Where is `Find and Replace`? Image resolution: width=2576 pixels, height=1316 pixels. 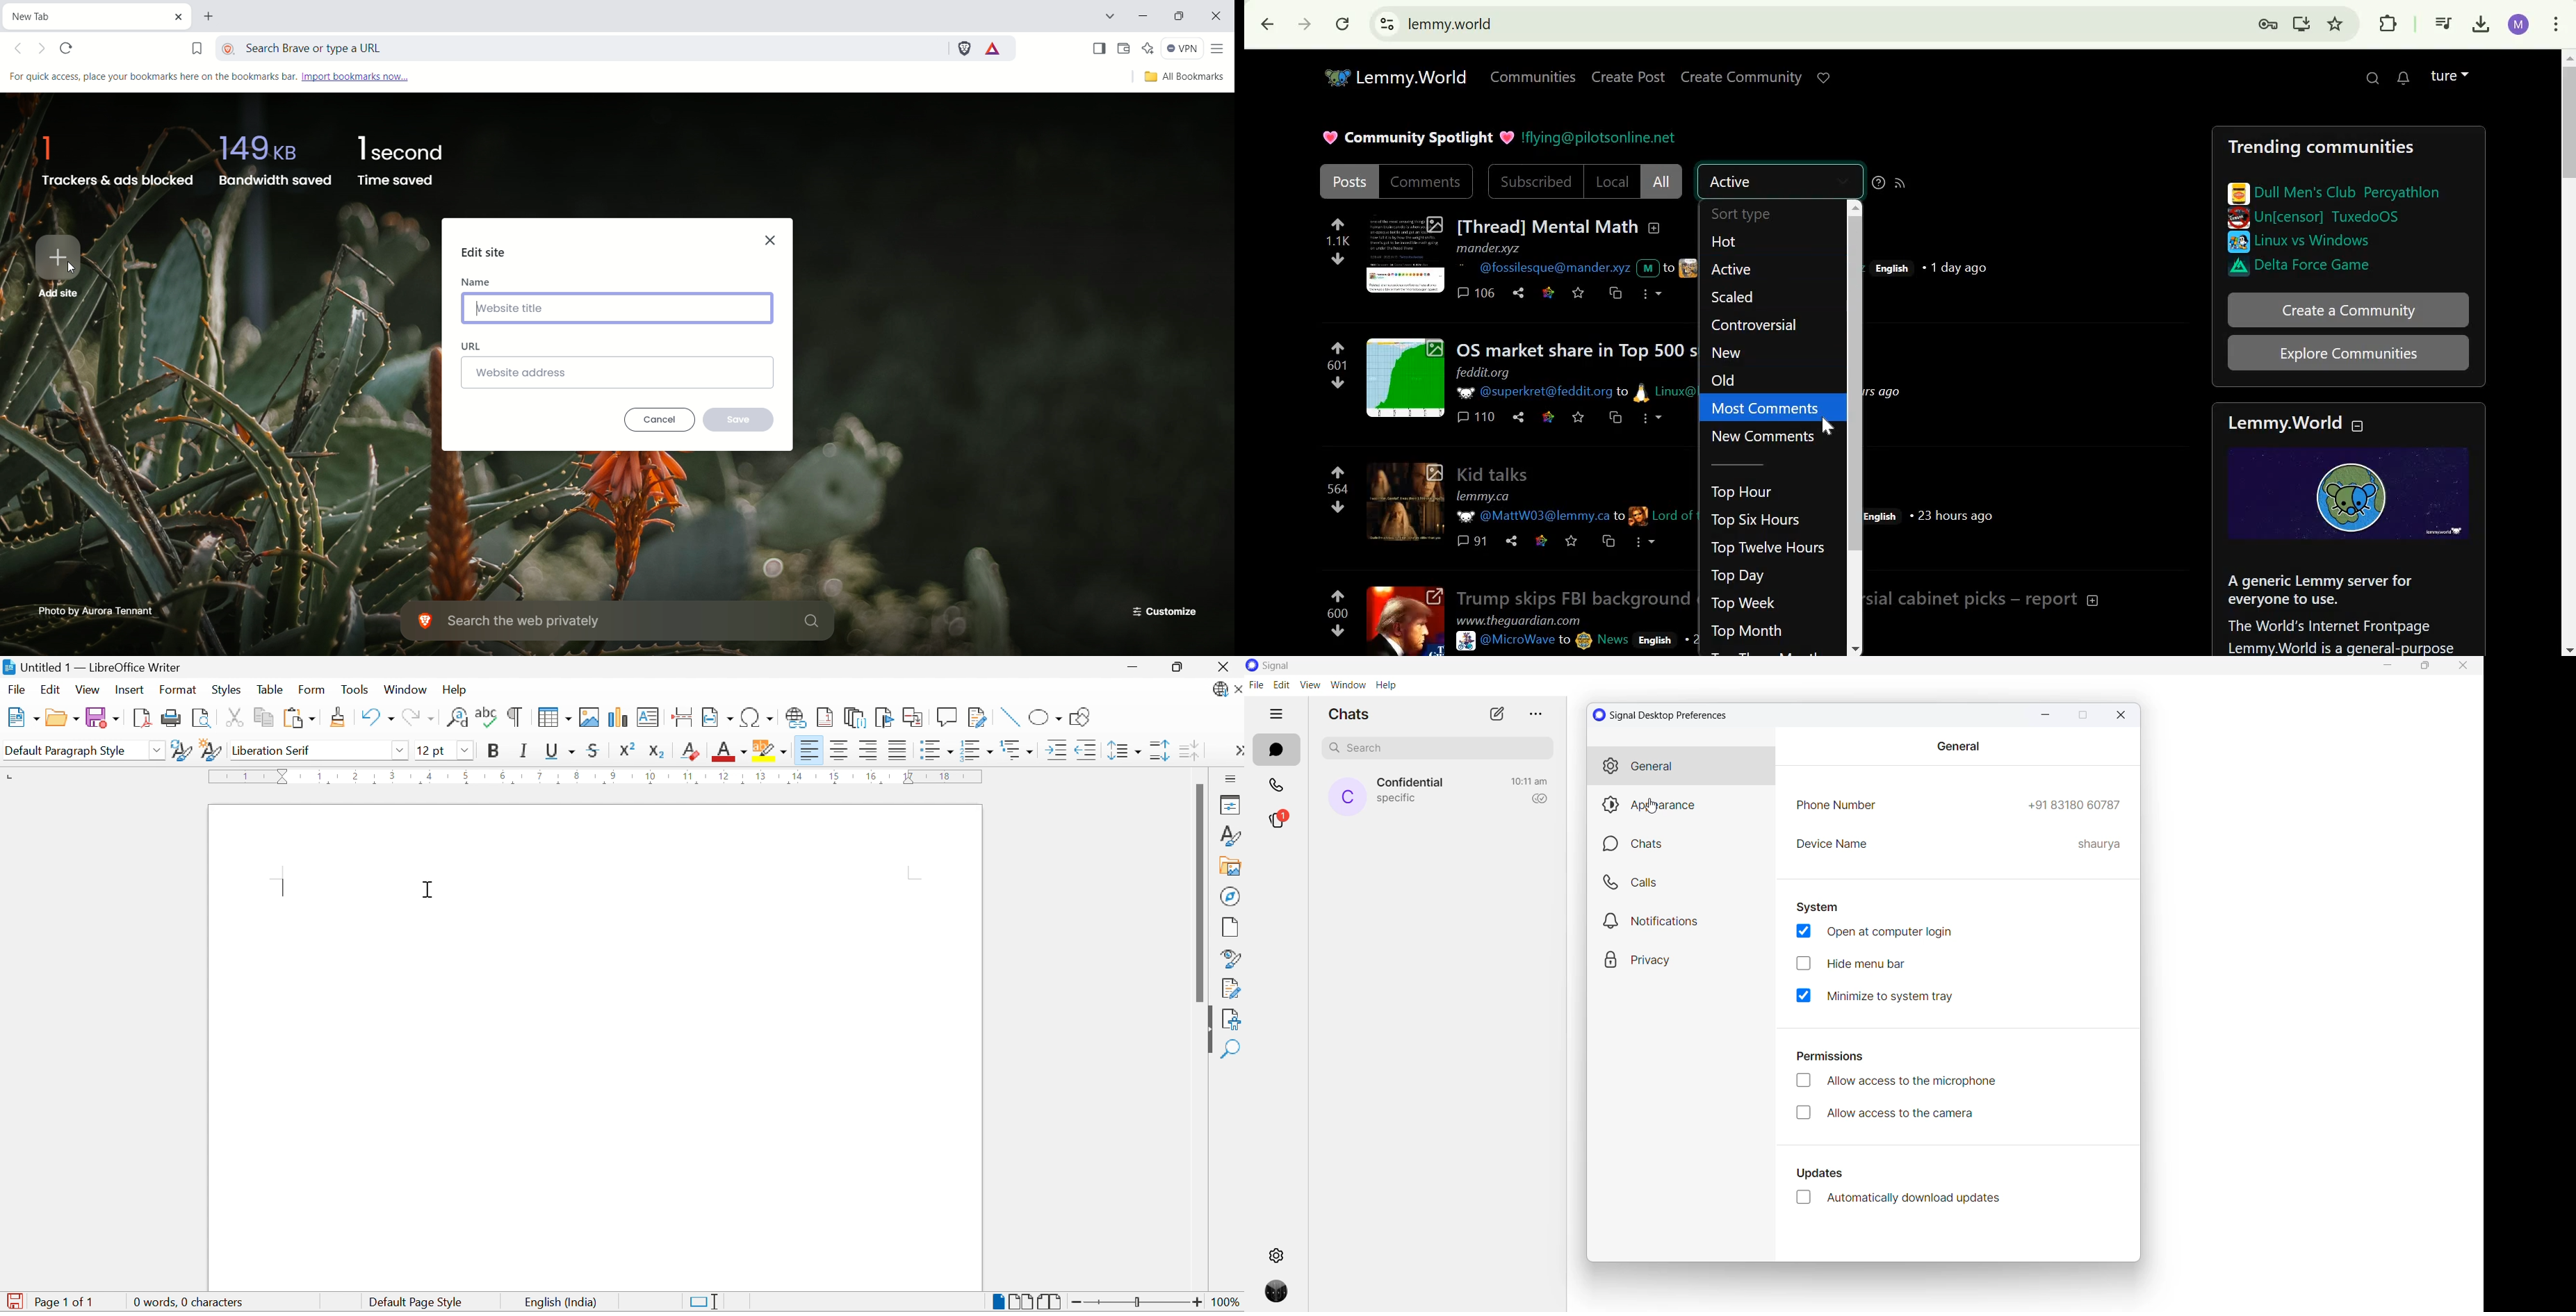
Find and Replace is located at coordinates (457, 718).